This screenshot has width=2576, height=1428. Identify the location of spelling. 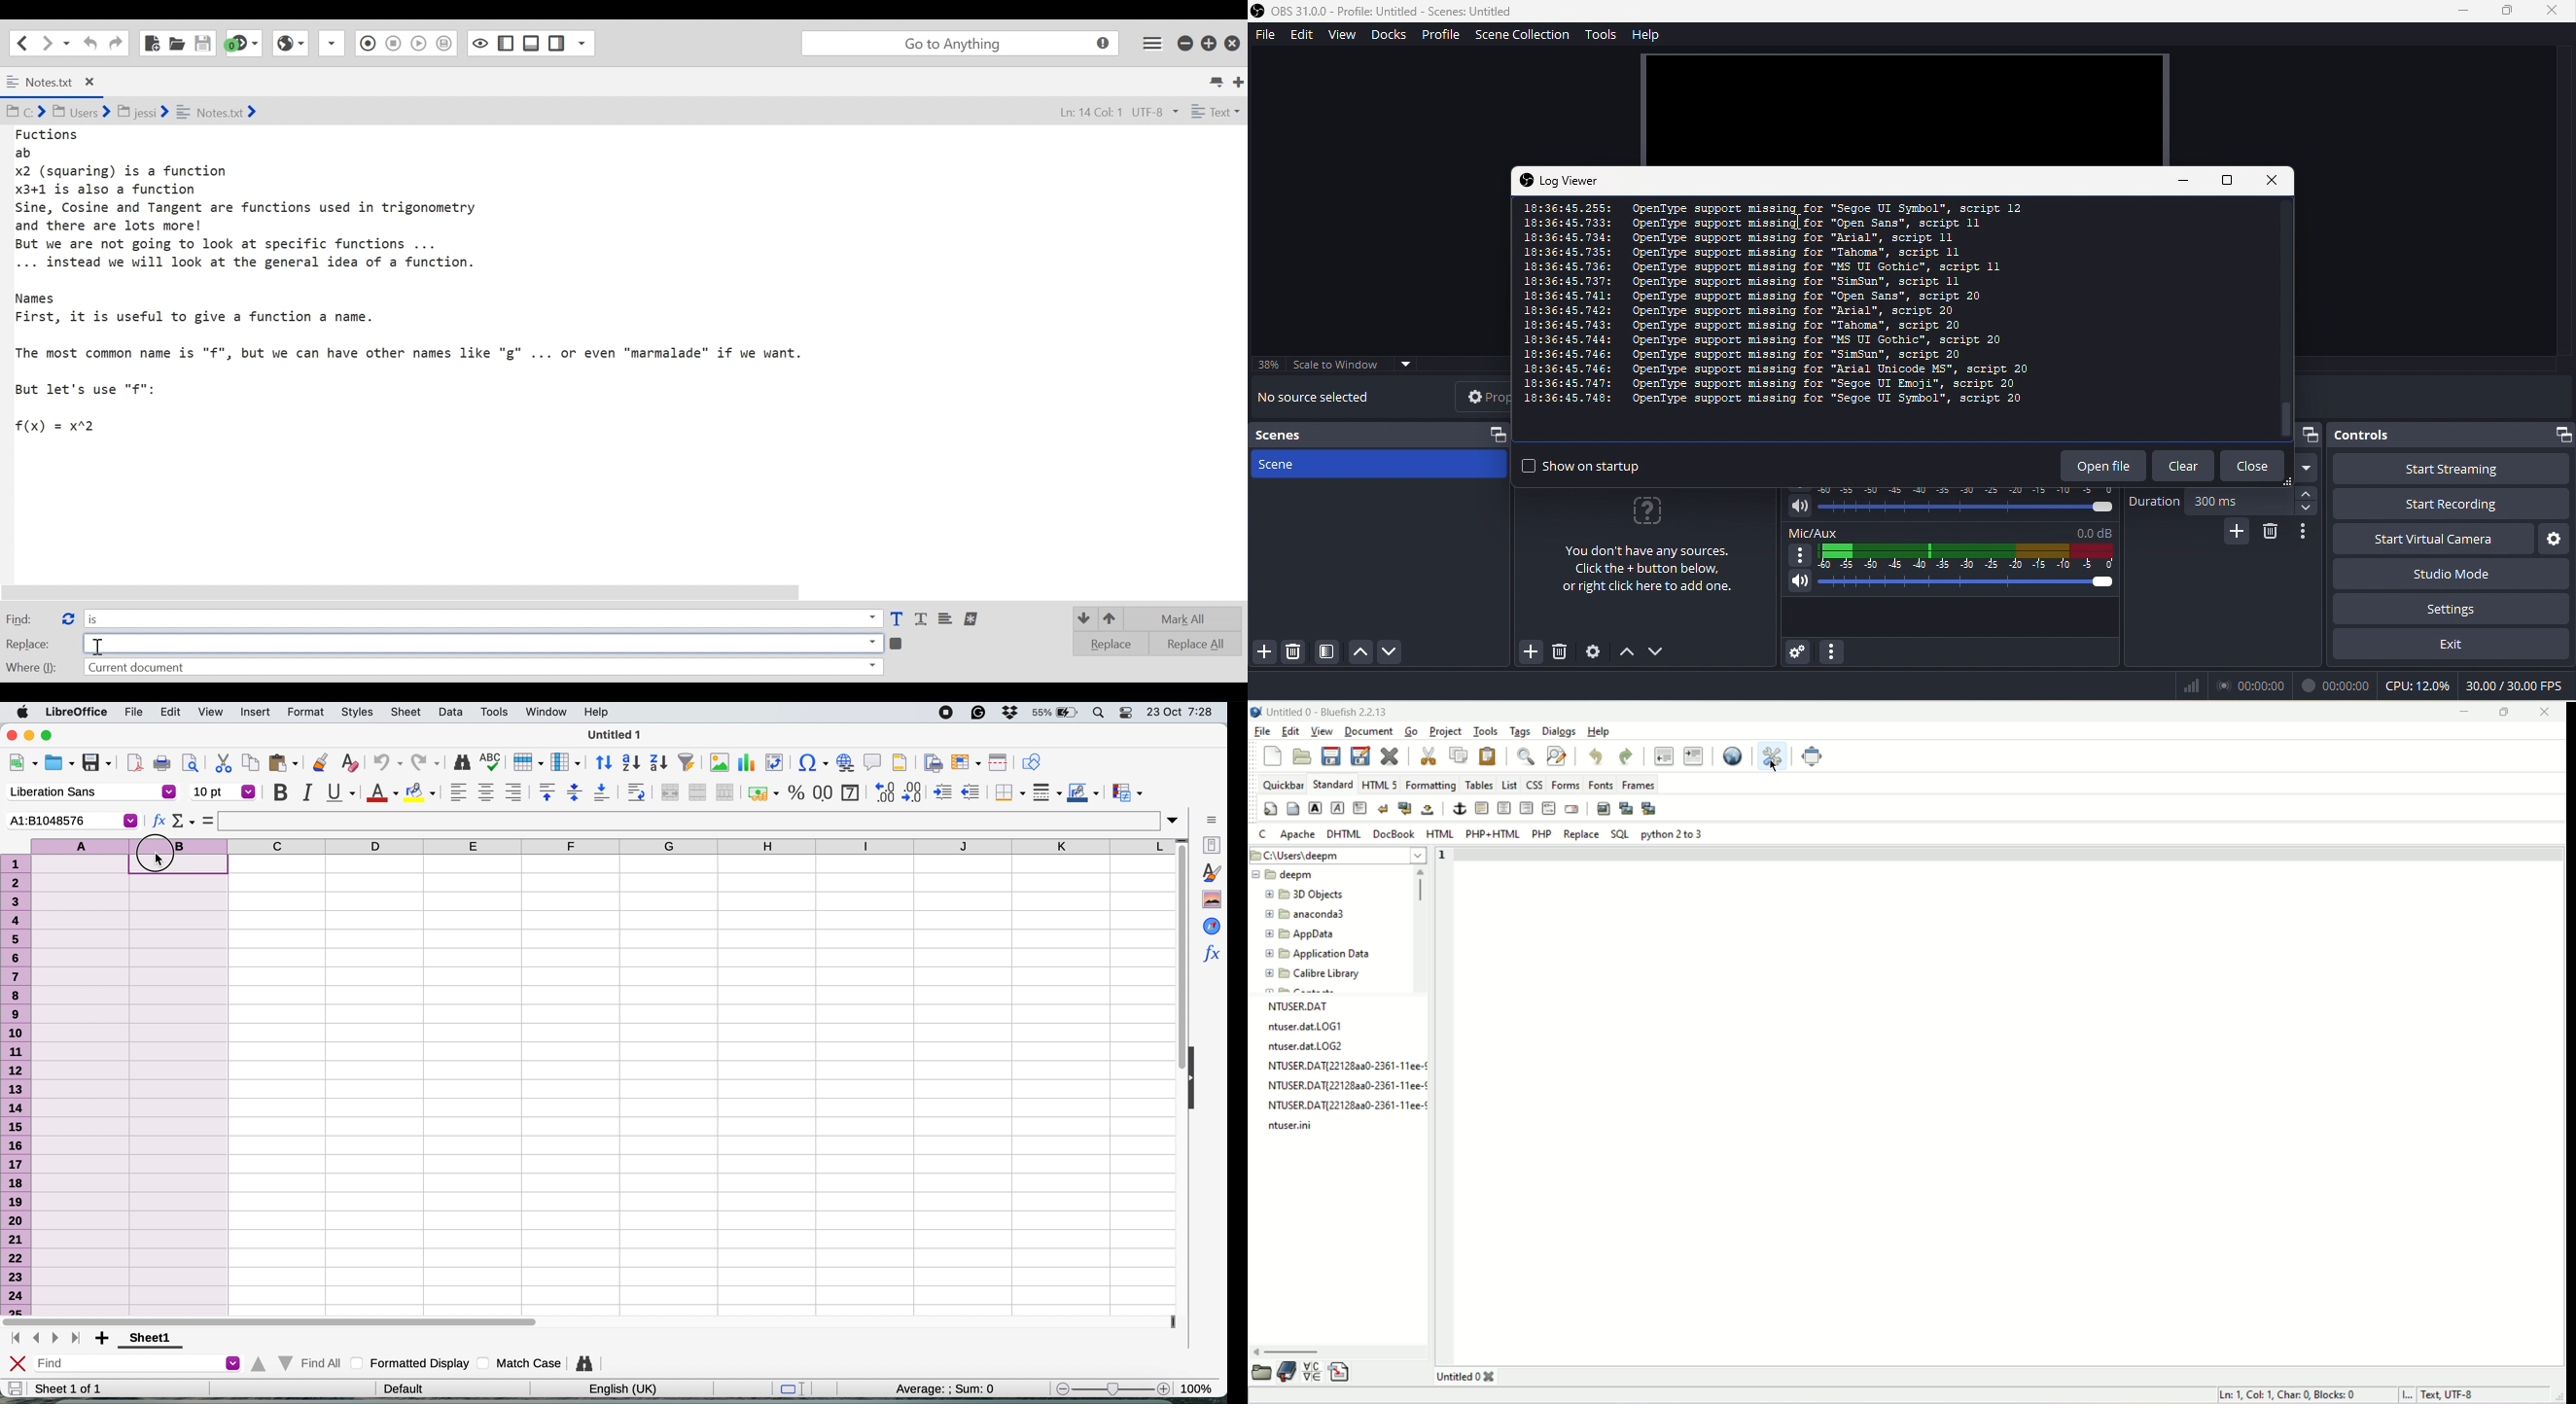
(491, 762).